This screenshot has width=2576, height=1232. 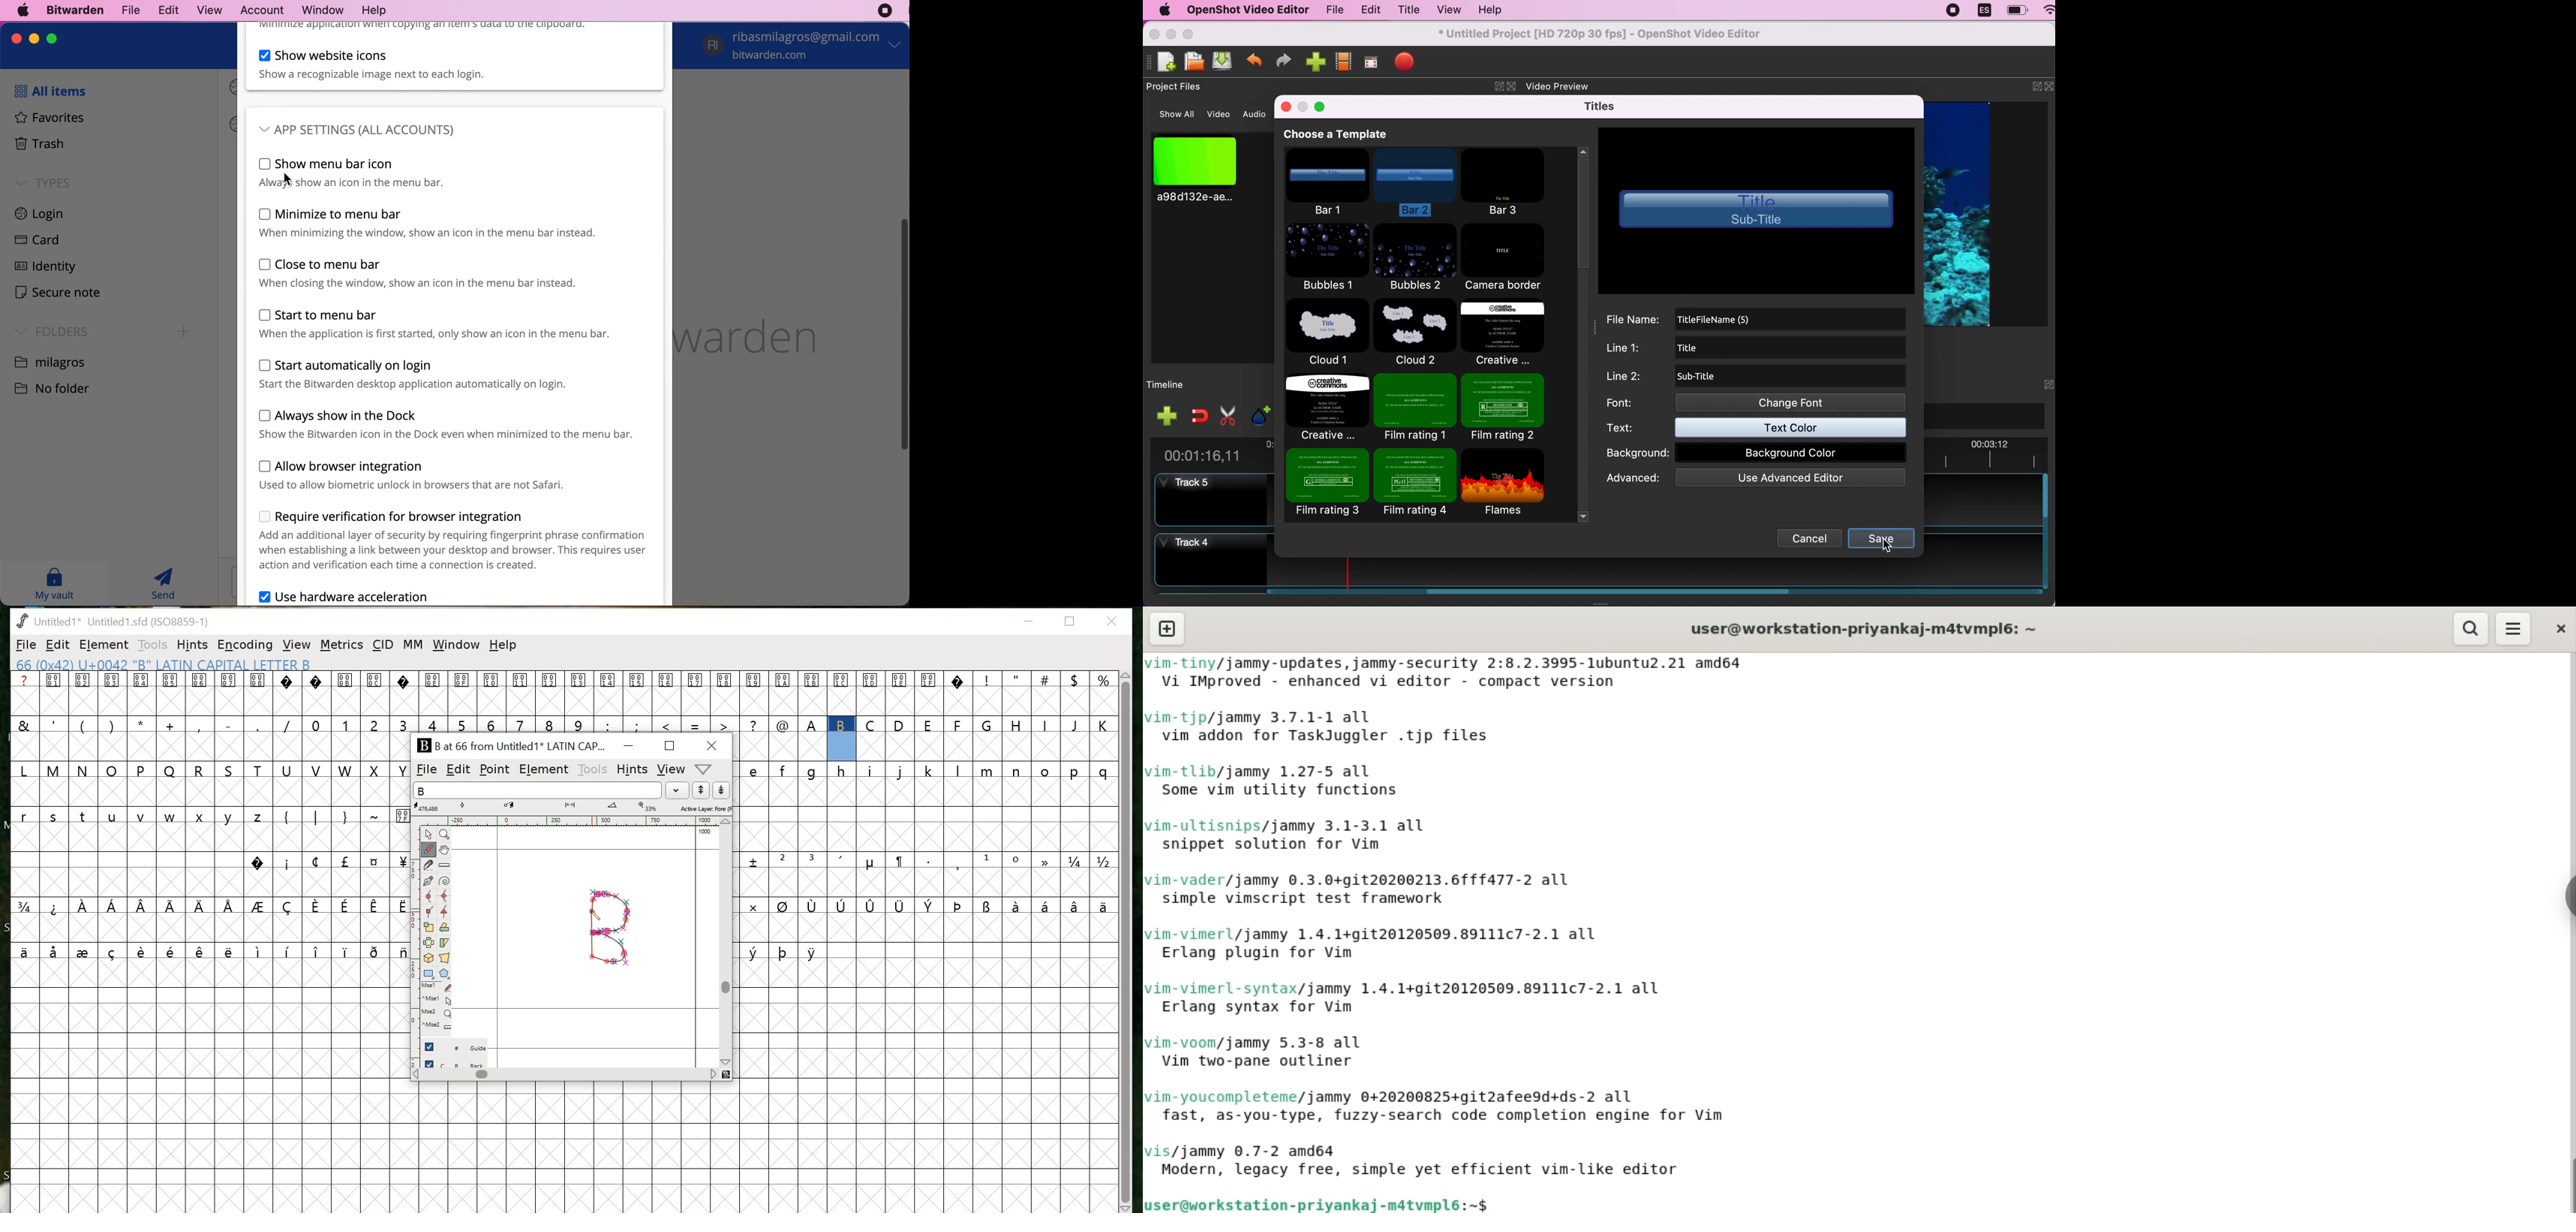 I want to click on Untitled1 Untitled 1.sfd (1IS08859-1), so click(x=110, y=620).